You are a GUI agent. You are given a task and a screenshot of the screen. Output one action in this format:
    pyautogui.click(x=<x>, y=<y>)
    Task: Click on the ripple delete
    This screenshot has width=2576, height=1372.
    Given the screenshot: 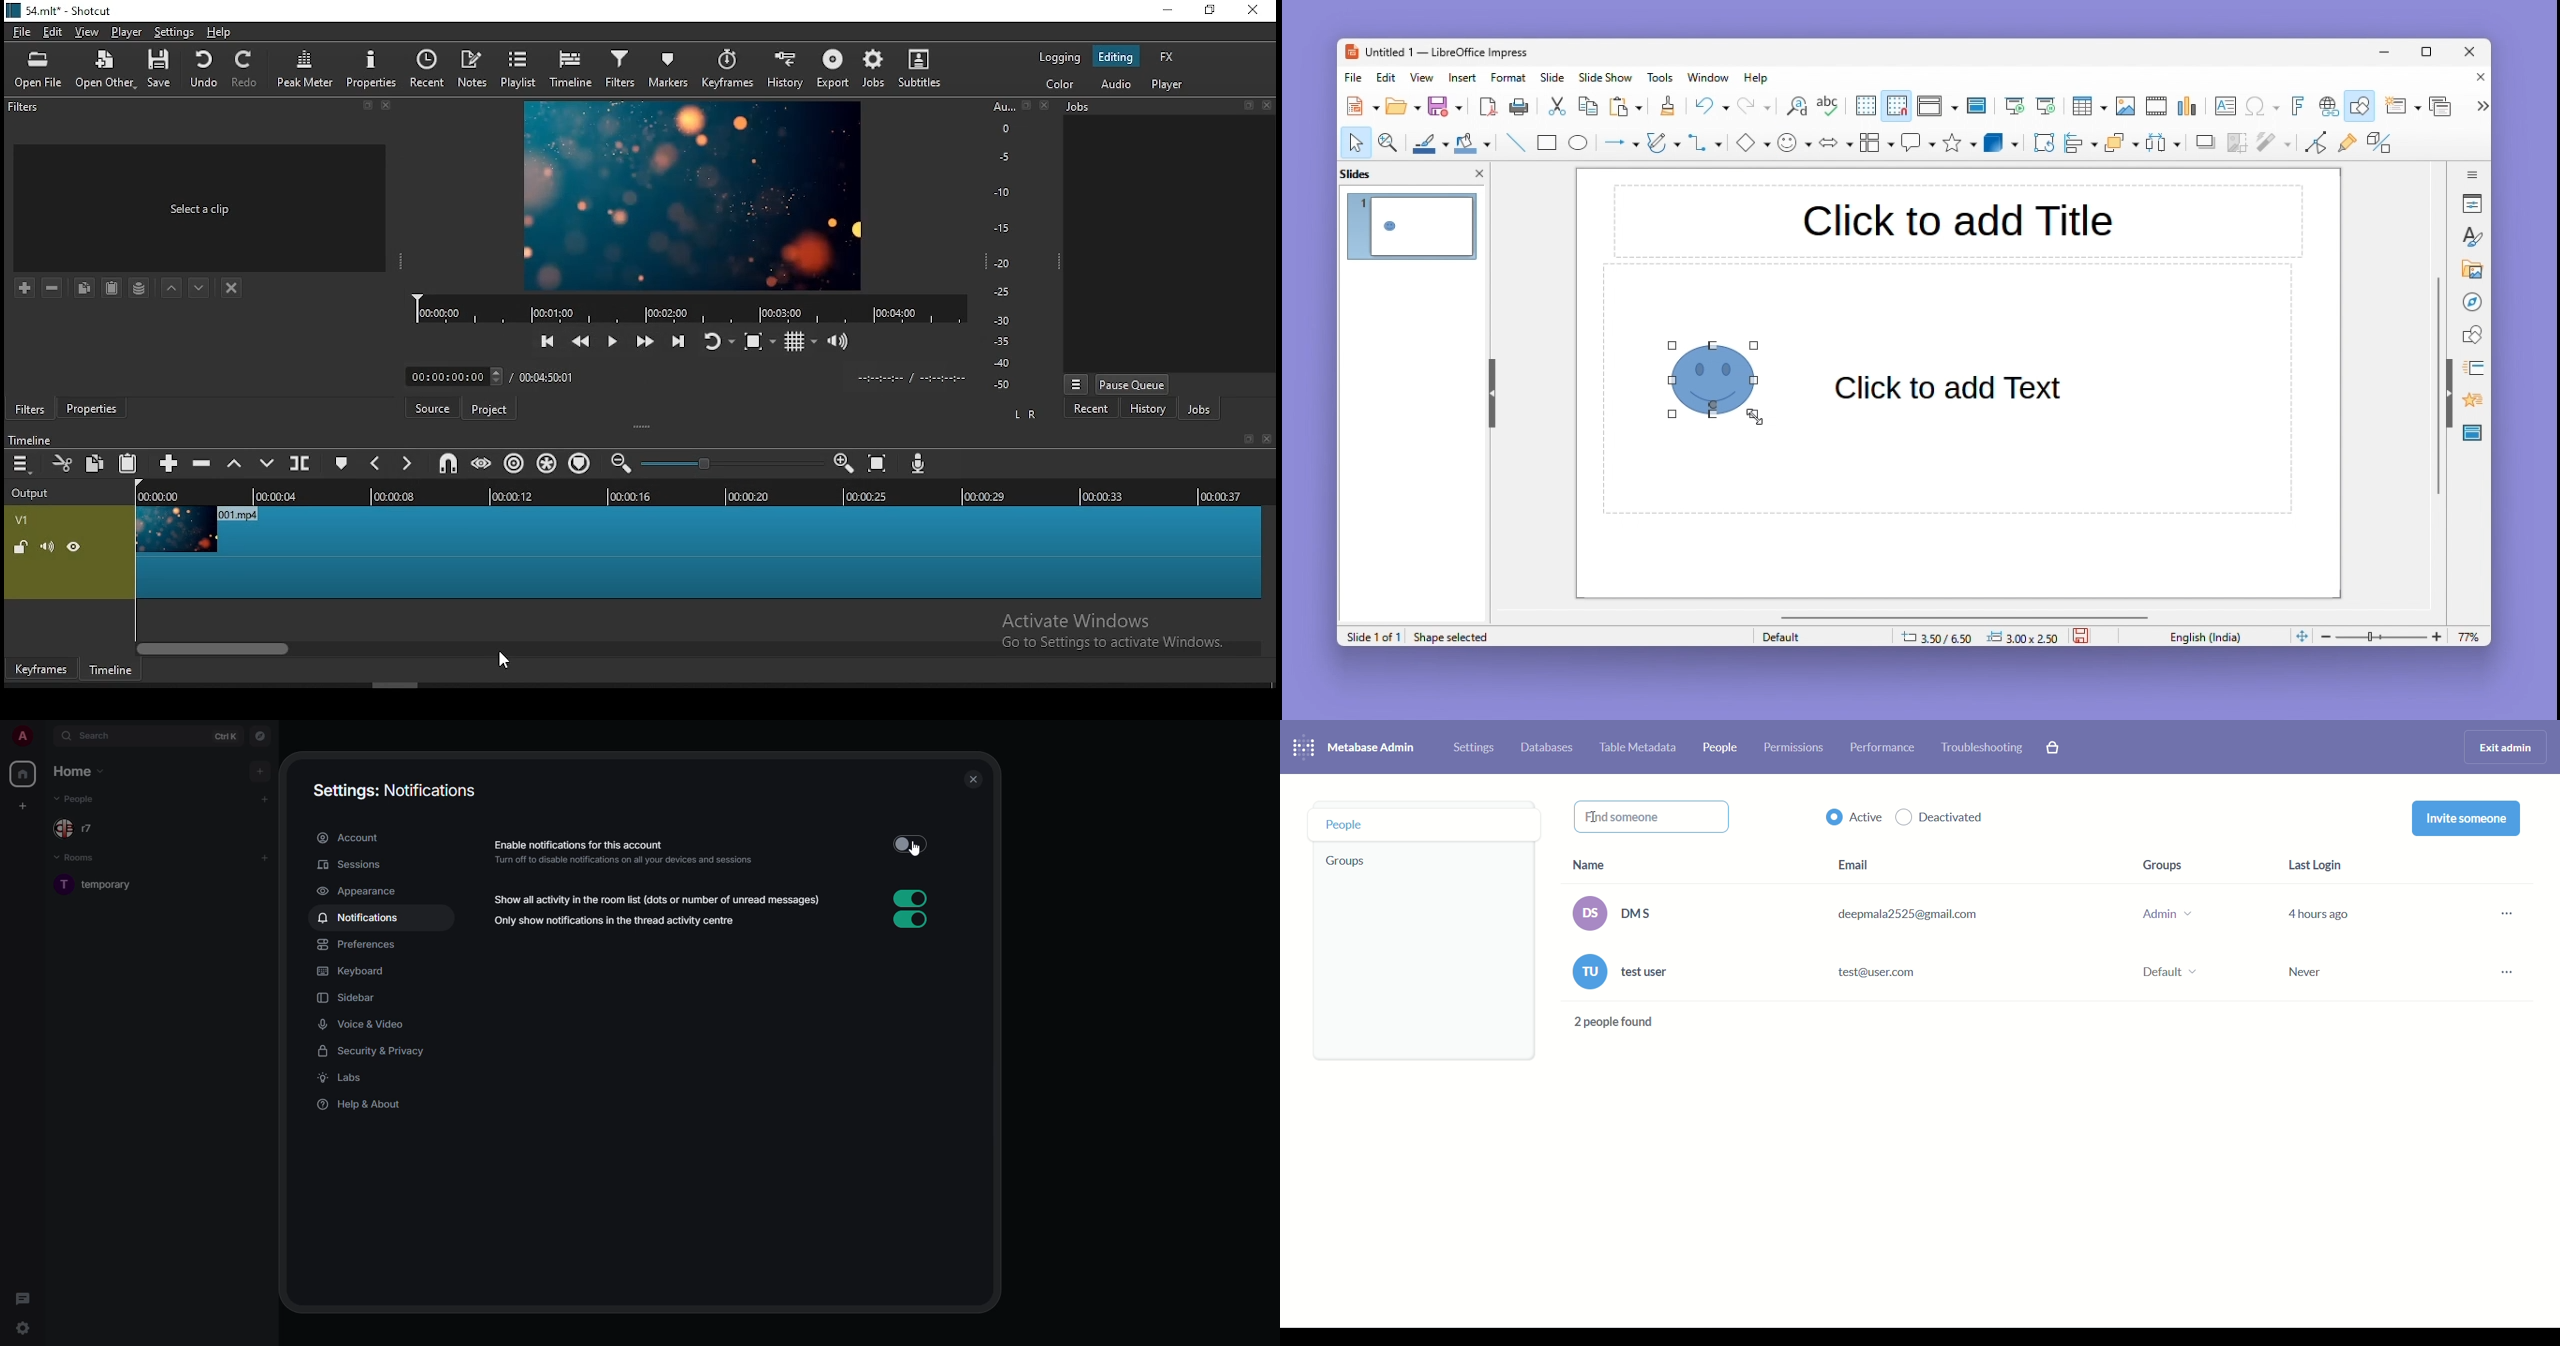 What is the action you would take?
    pyautogui.click(x=201, y=462)
    